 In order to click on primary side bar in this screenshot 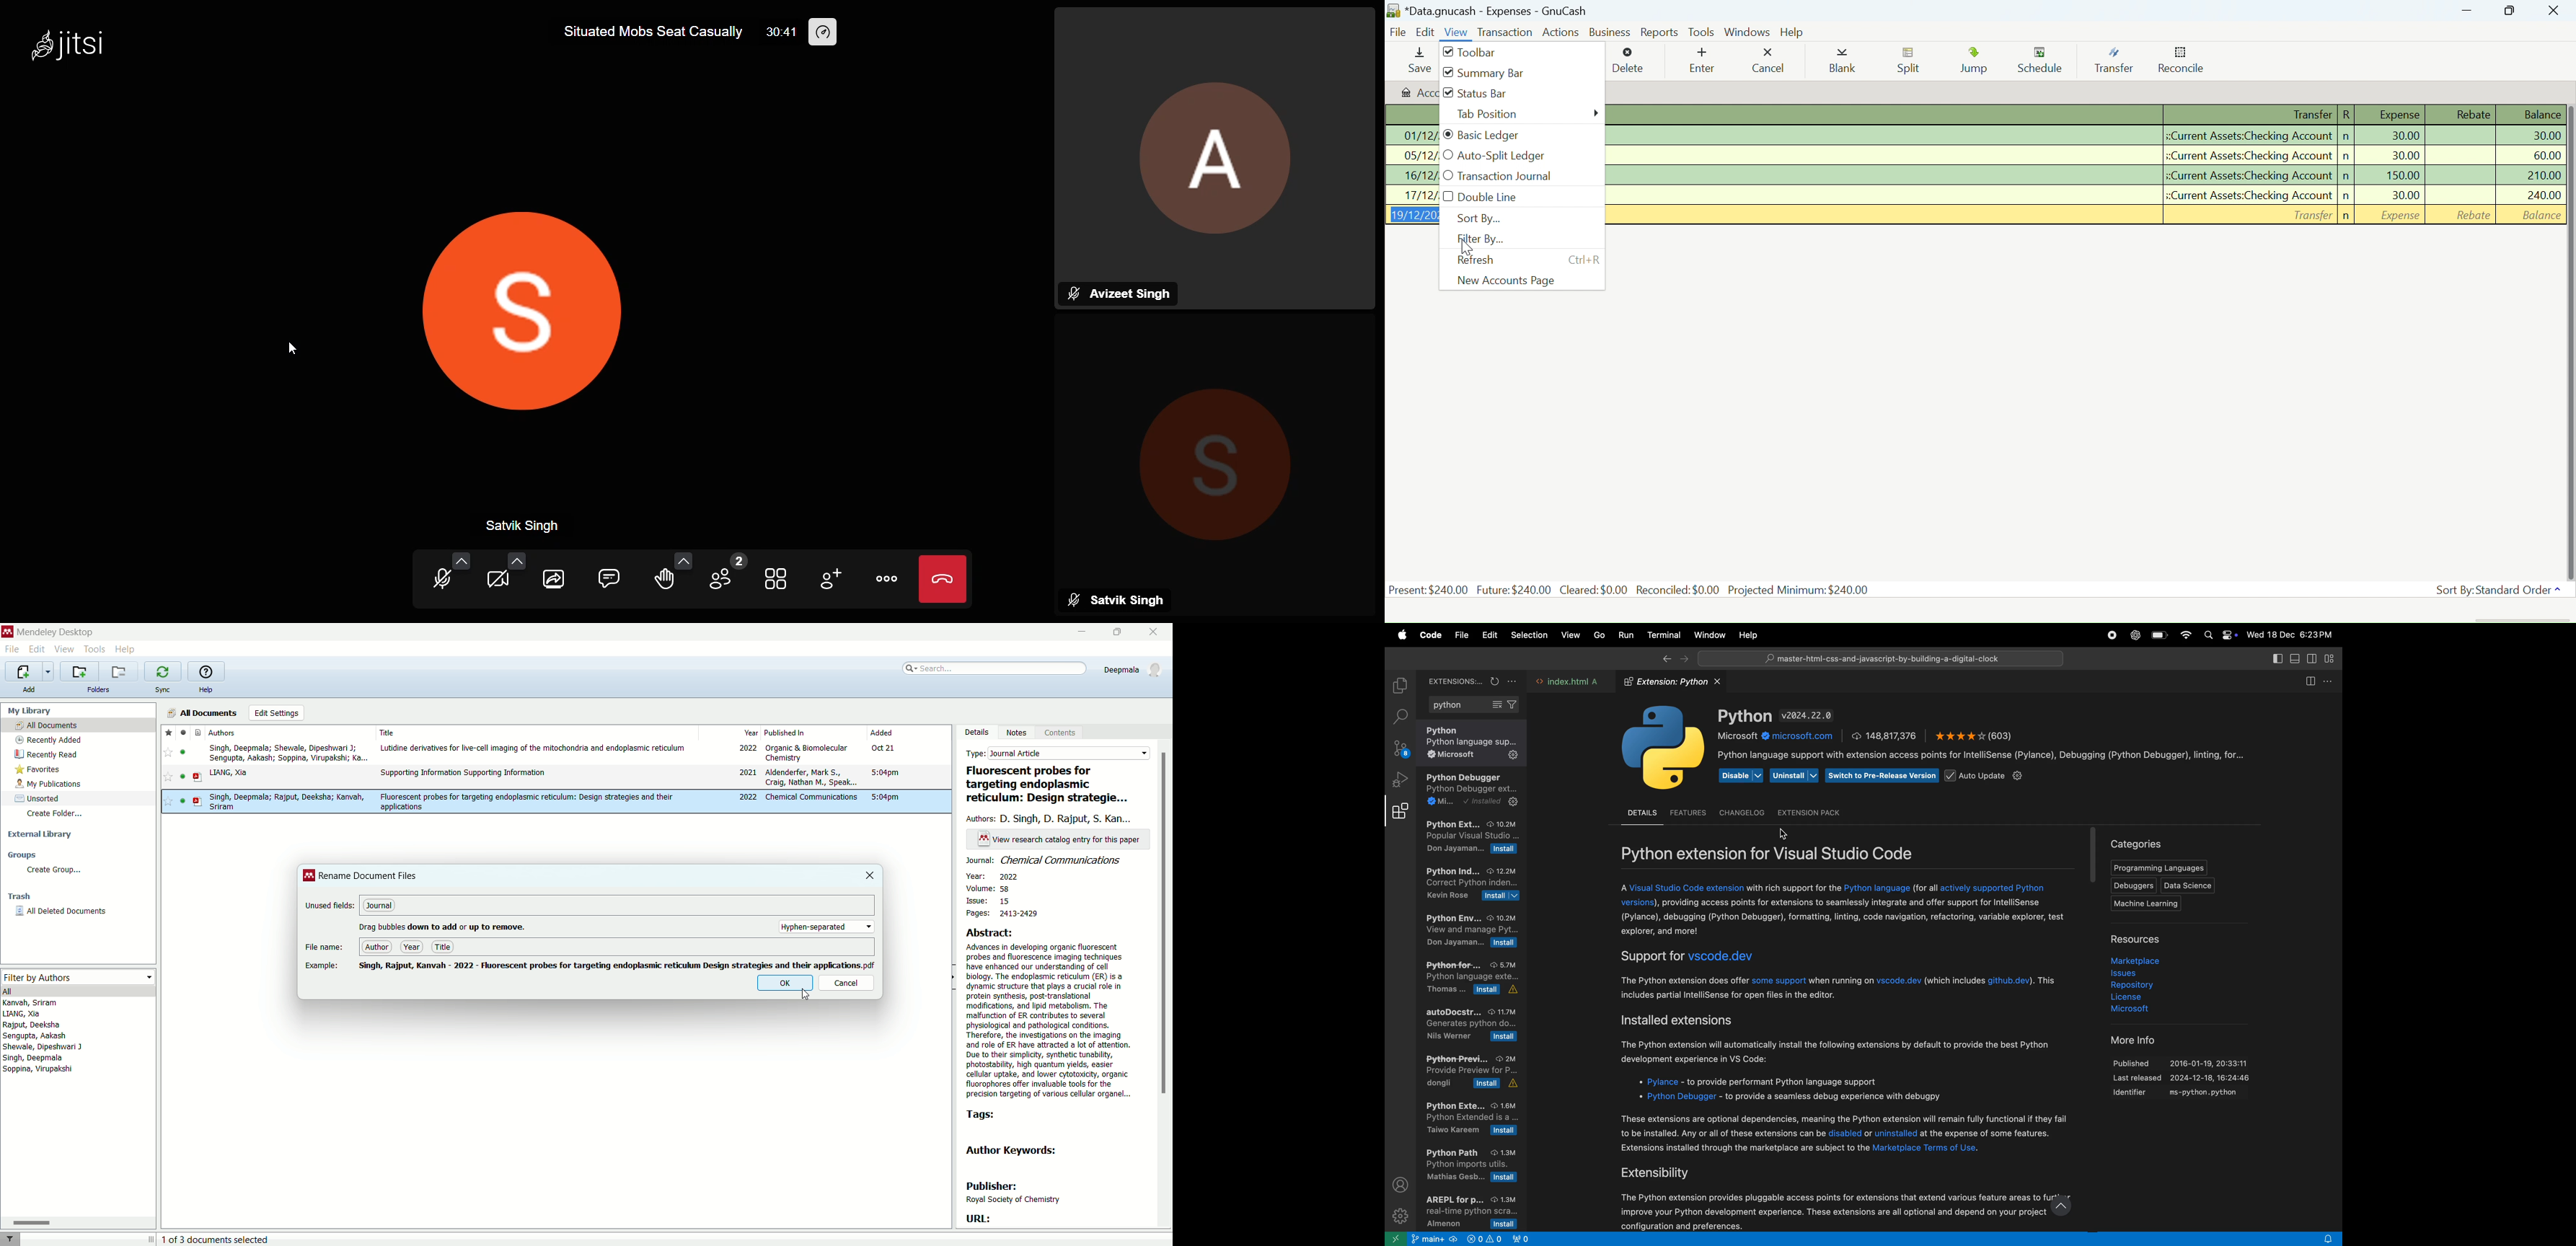, I will do `click(2278, 659)`.